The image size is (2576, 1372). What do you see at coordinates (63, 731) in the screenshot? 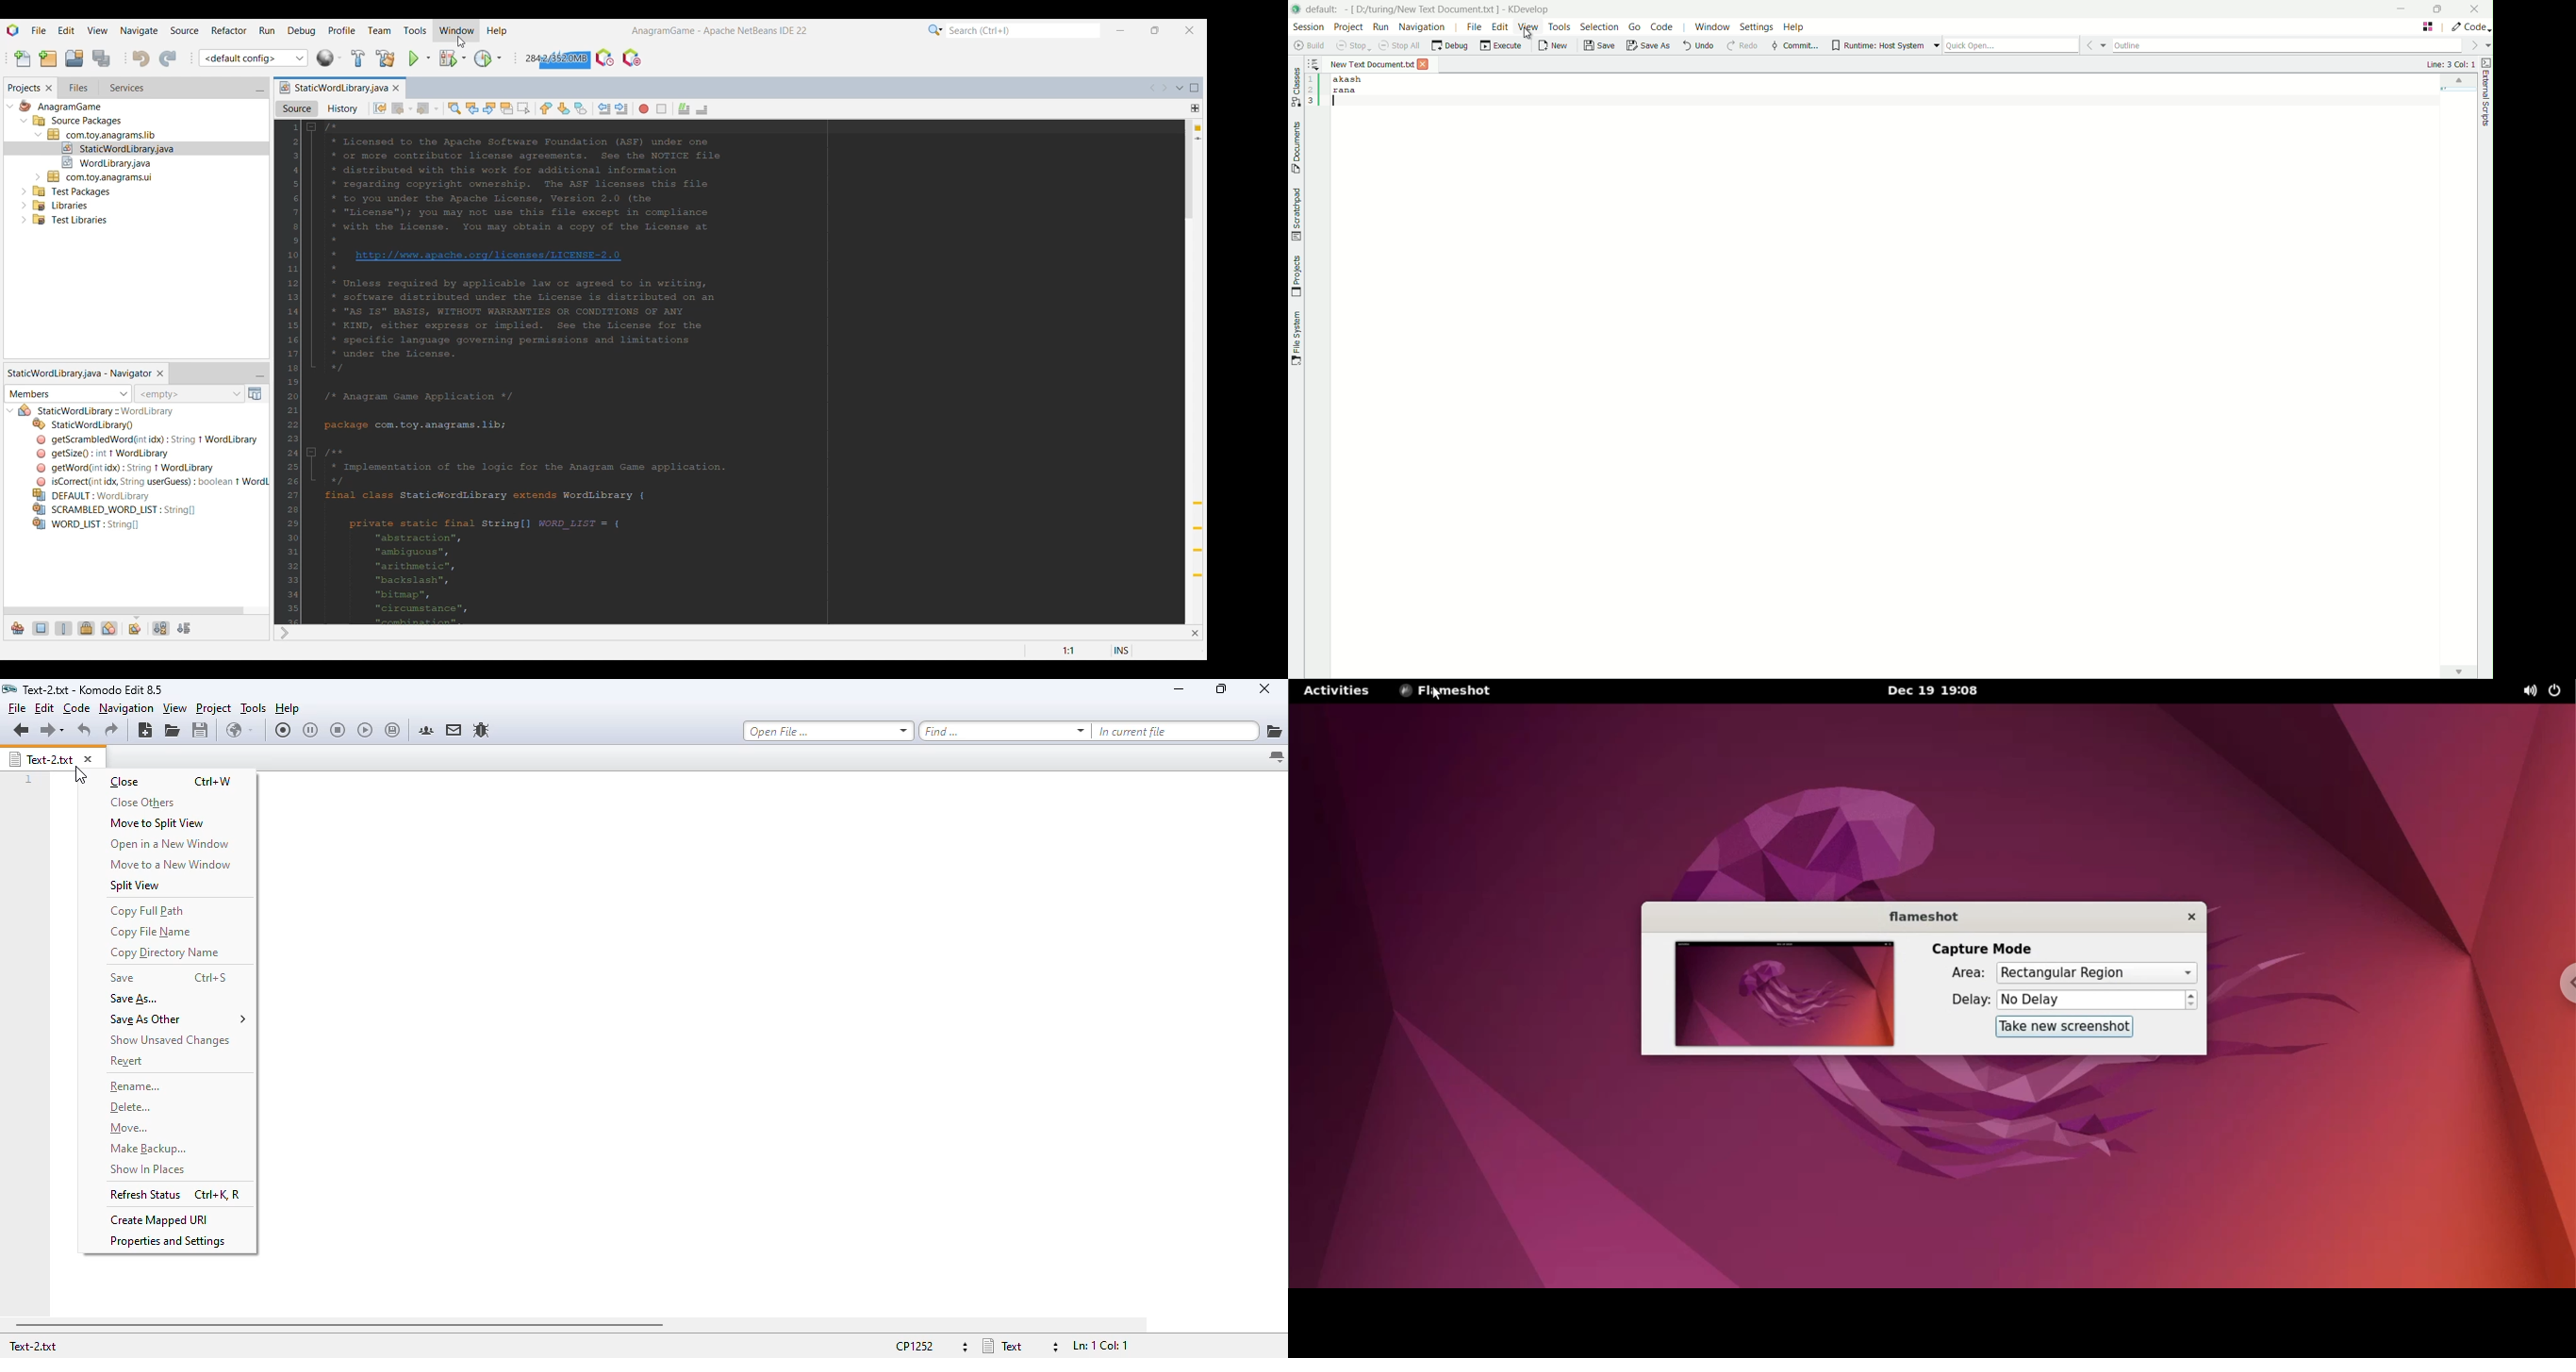
I see `recent locations` at bounding box center [63, 731].